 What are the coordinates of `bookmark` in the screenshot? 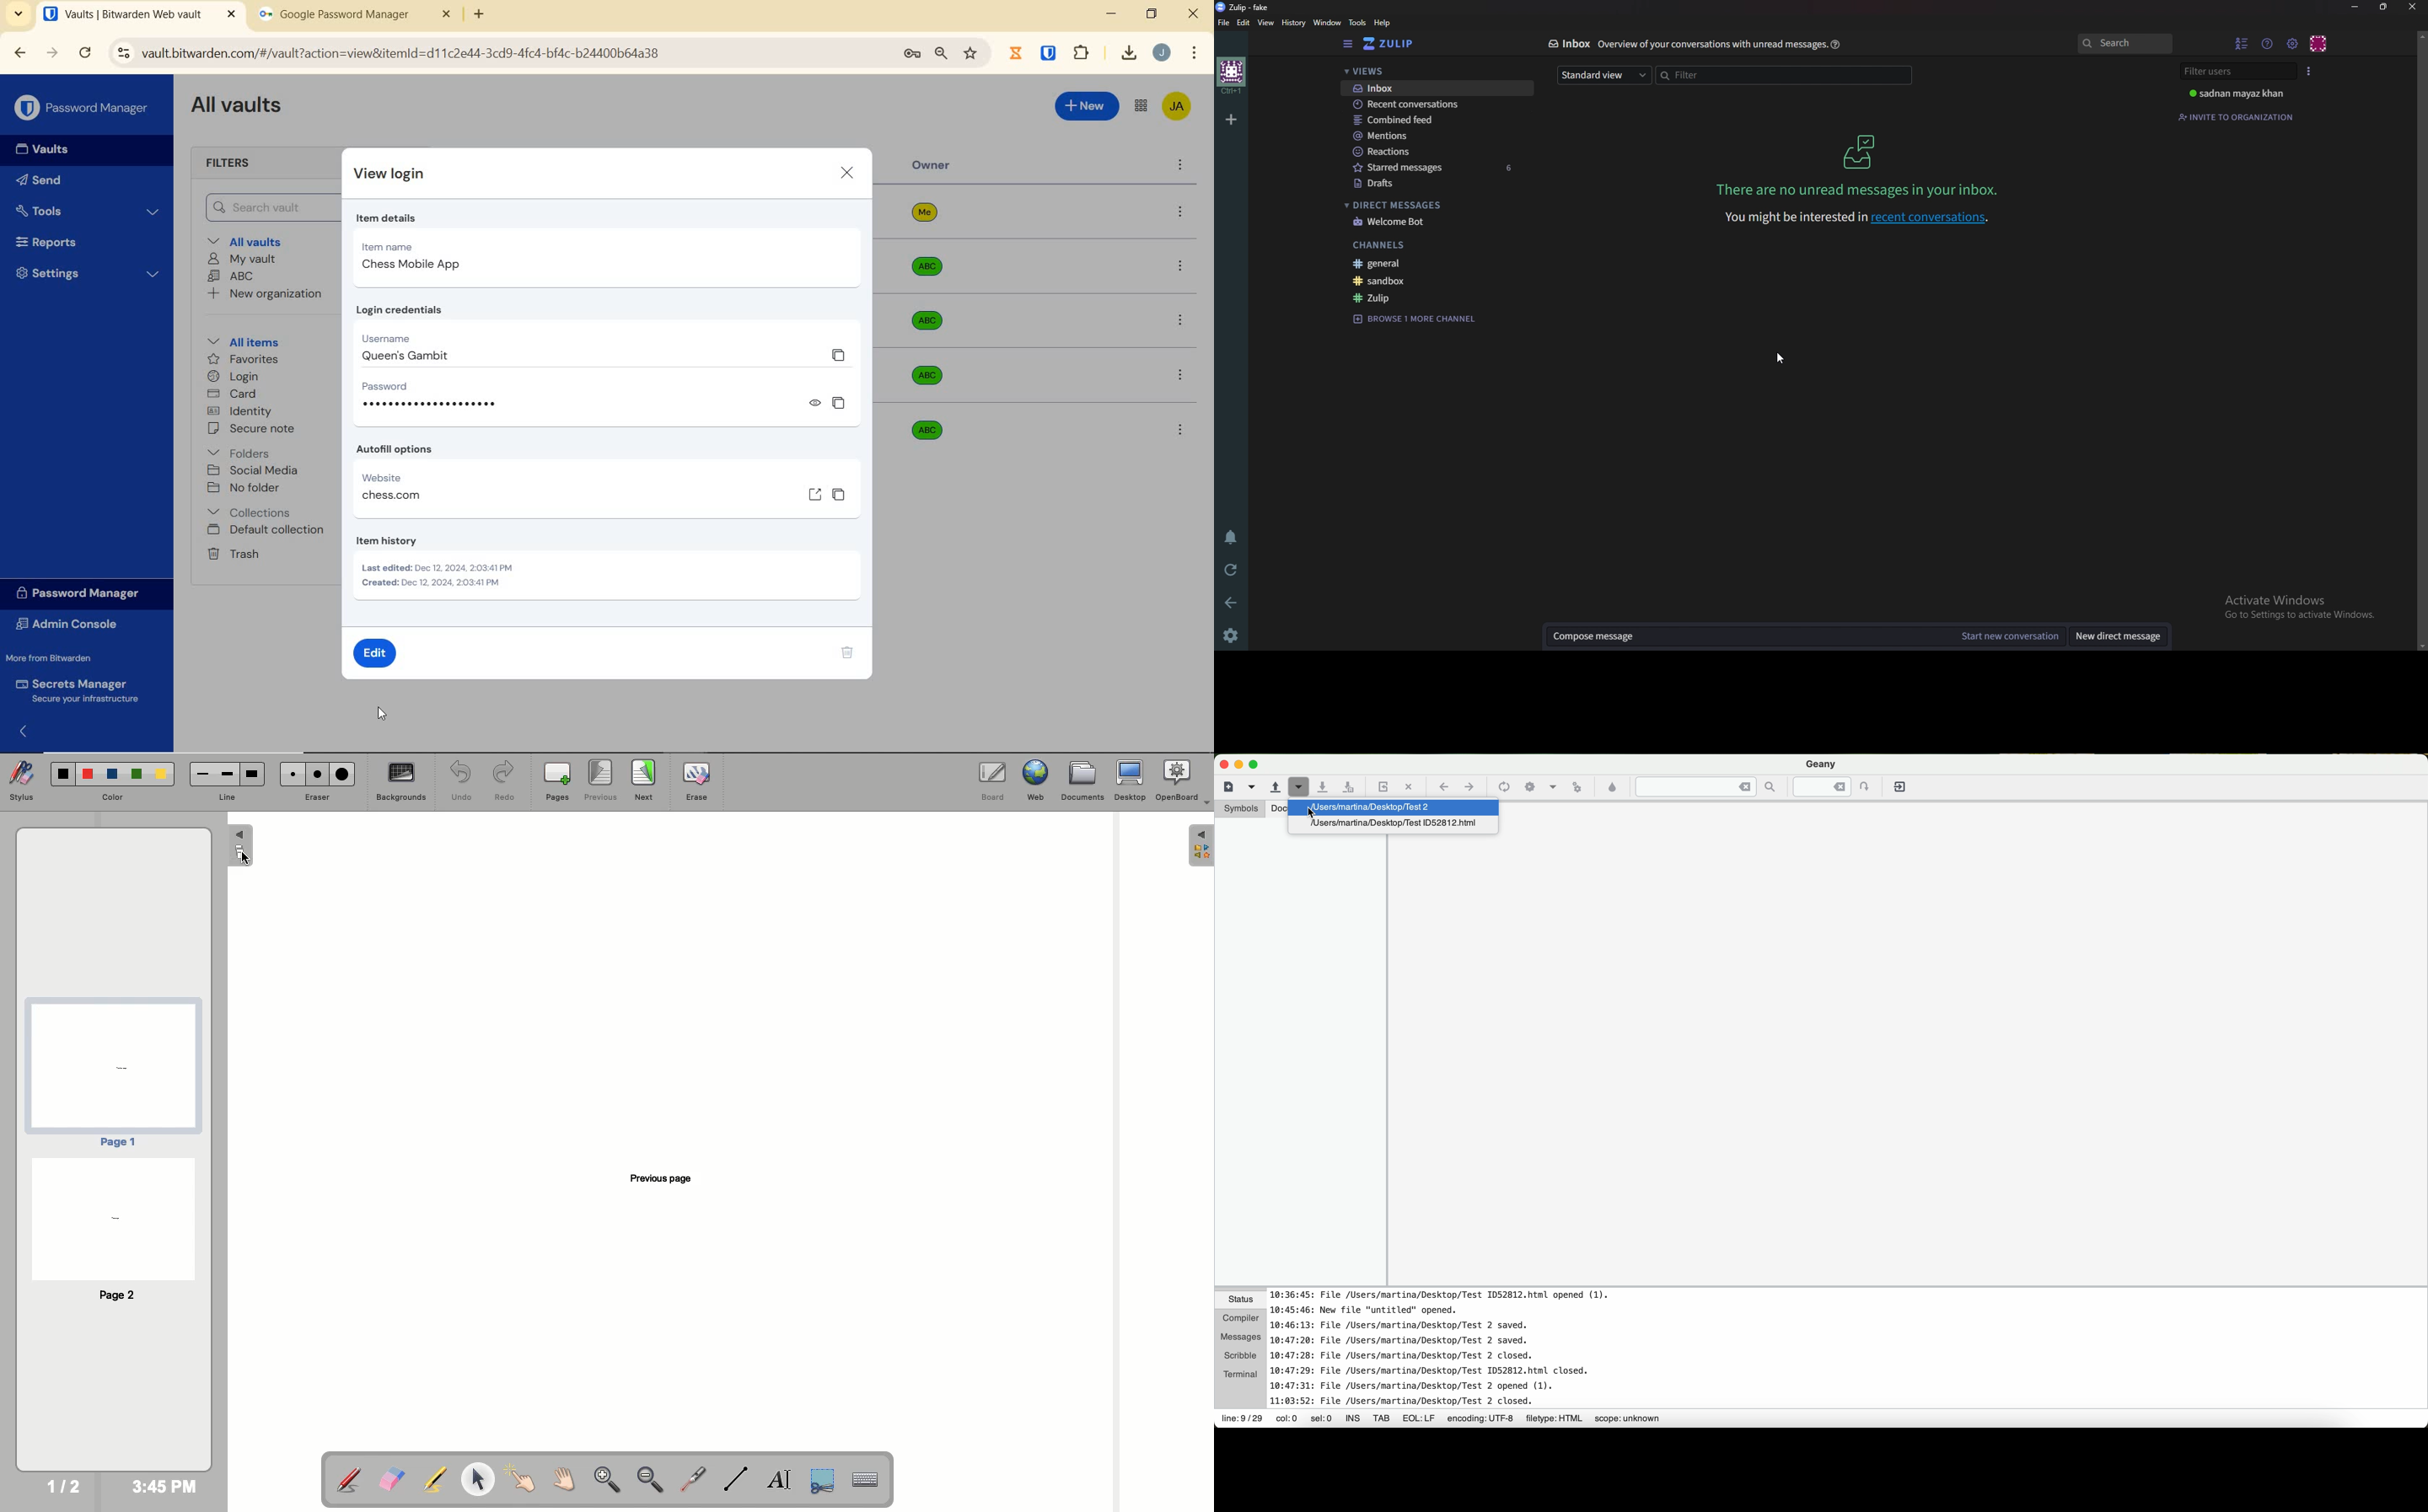 It's located at (972, 53).